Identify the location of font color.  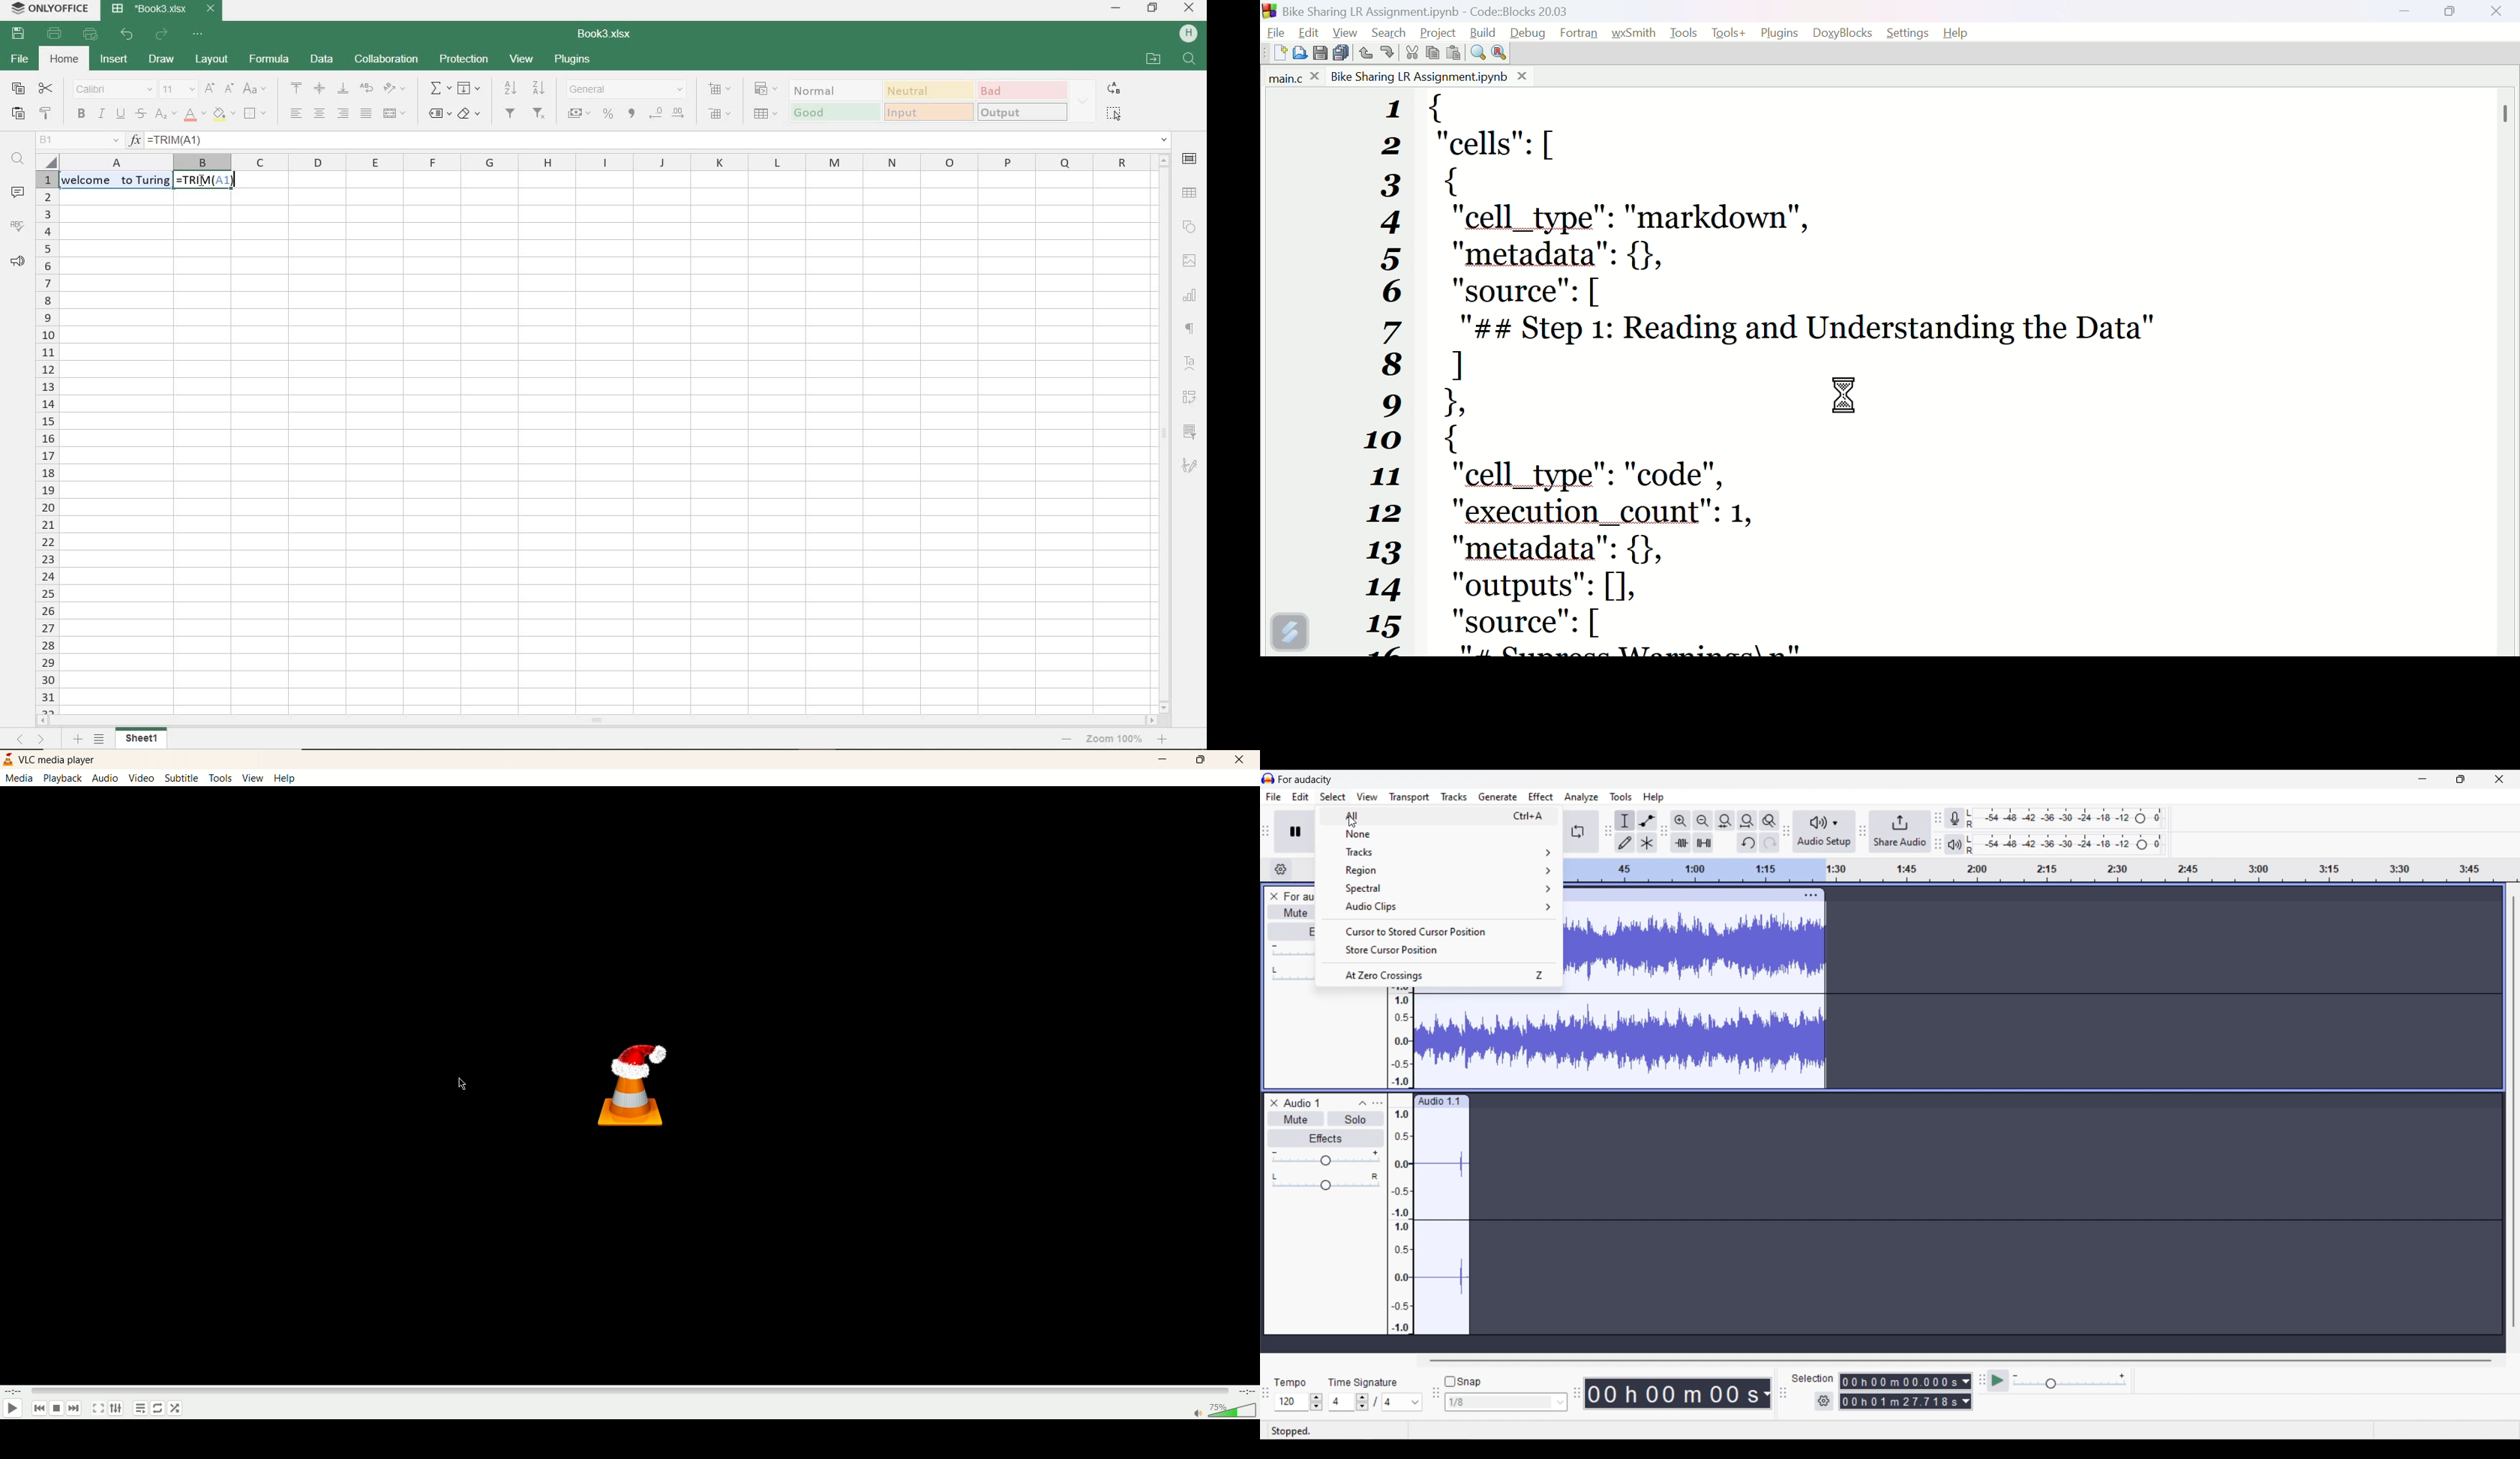
(195, 114).